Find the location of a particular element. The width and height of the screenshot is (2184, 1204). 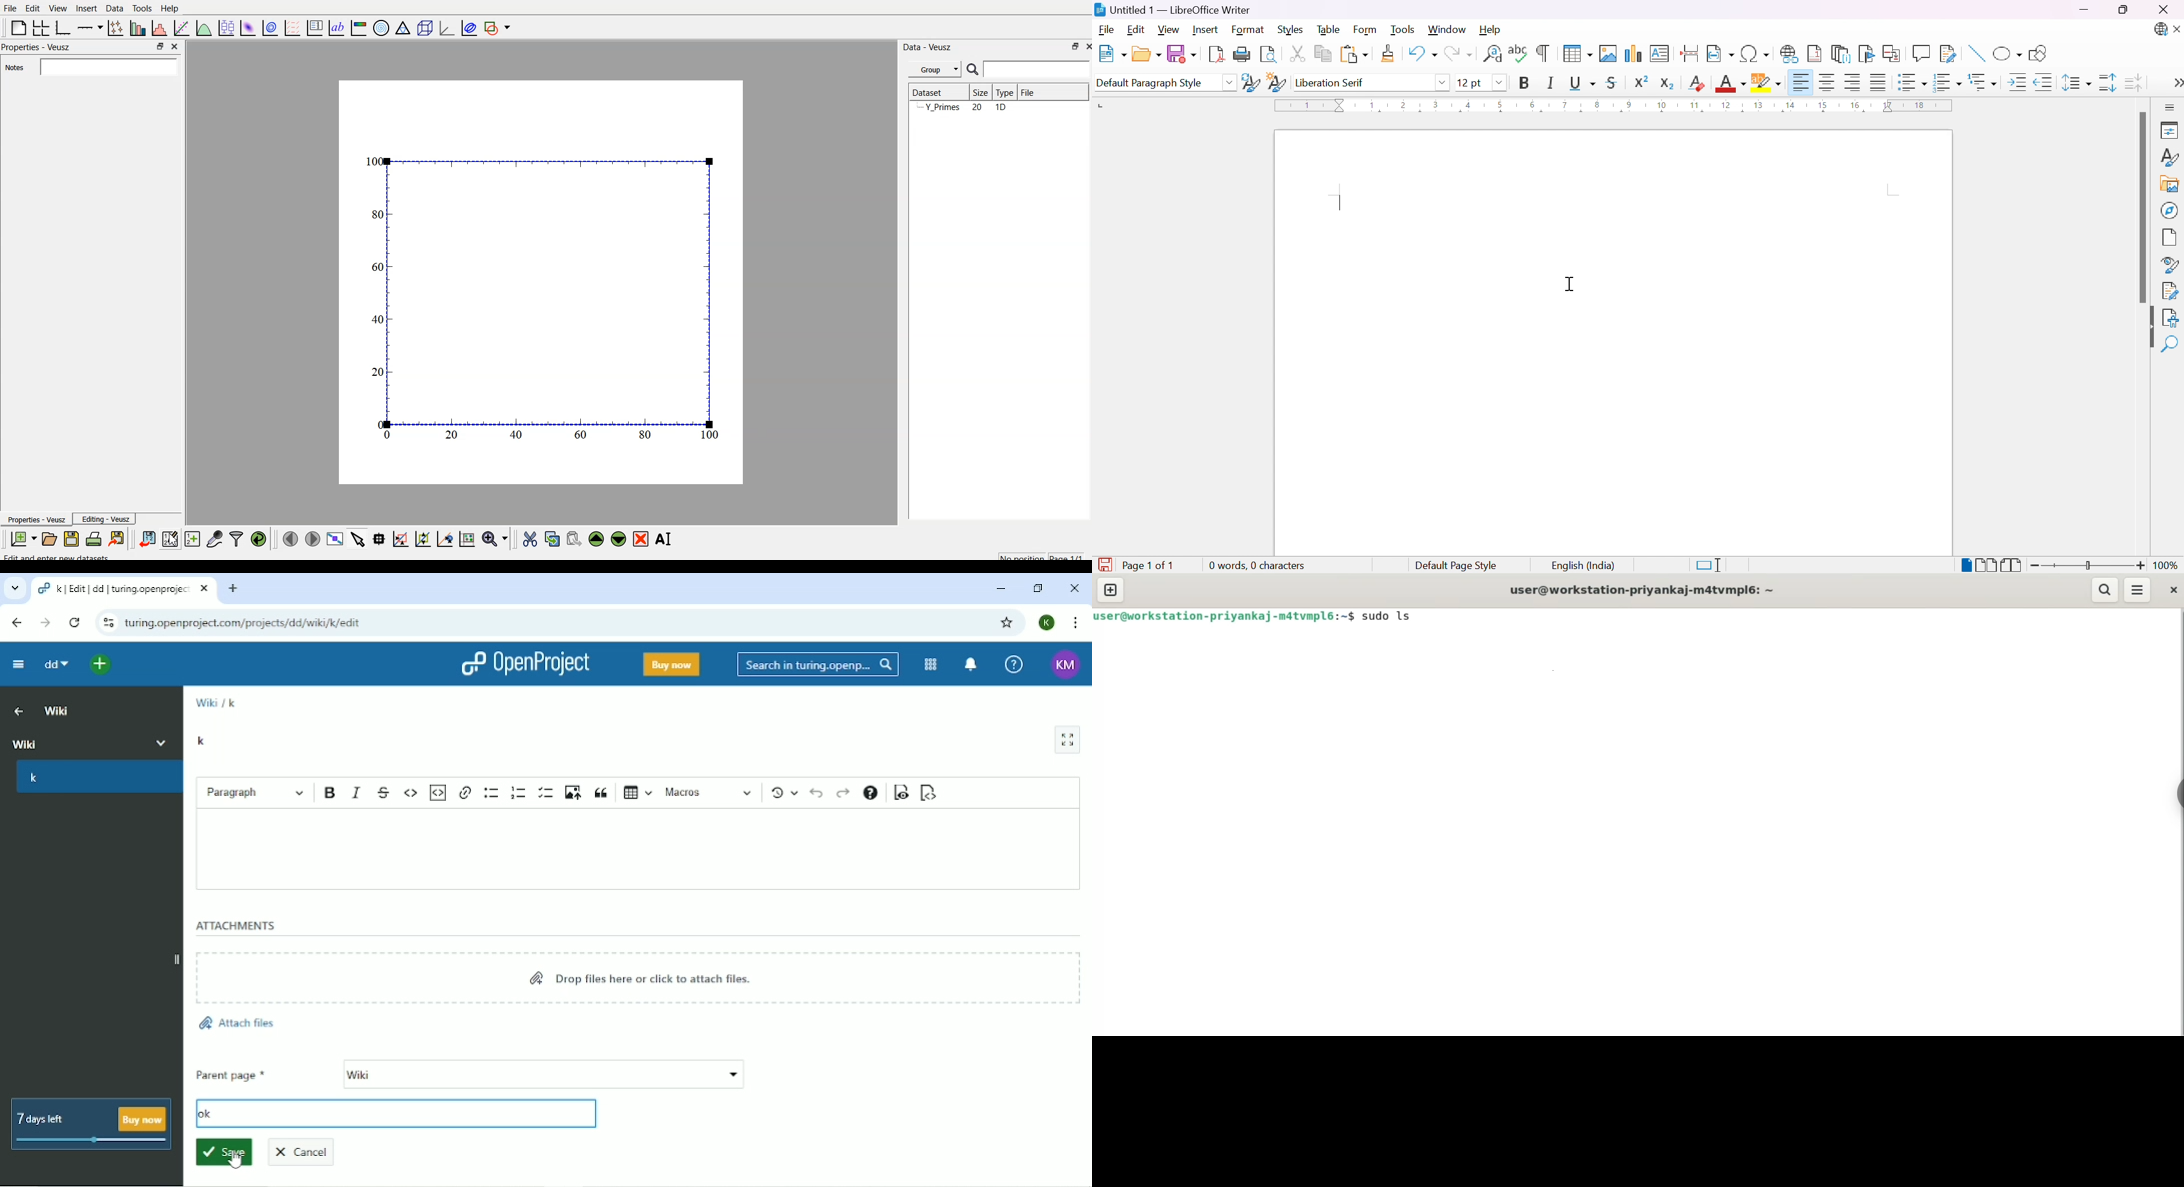

Insert page break is located at coordinates (1691, 53).